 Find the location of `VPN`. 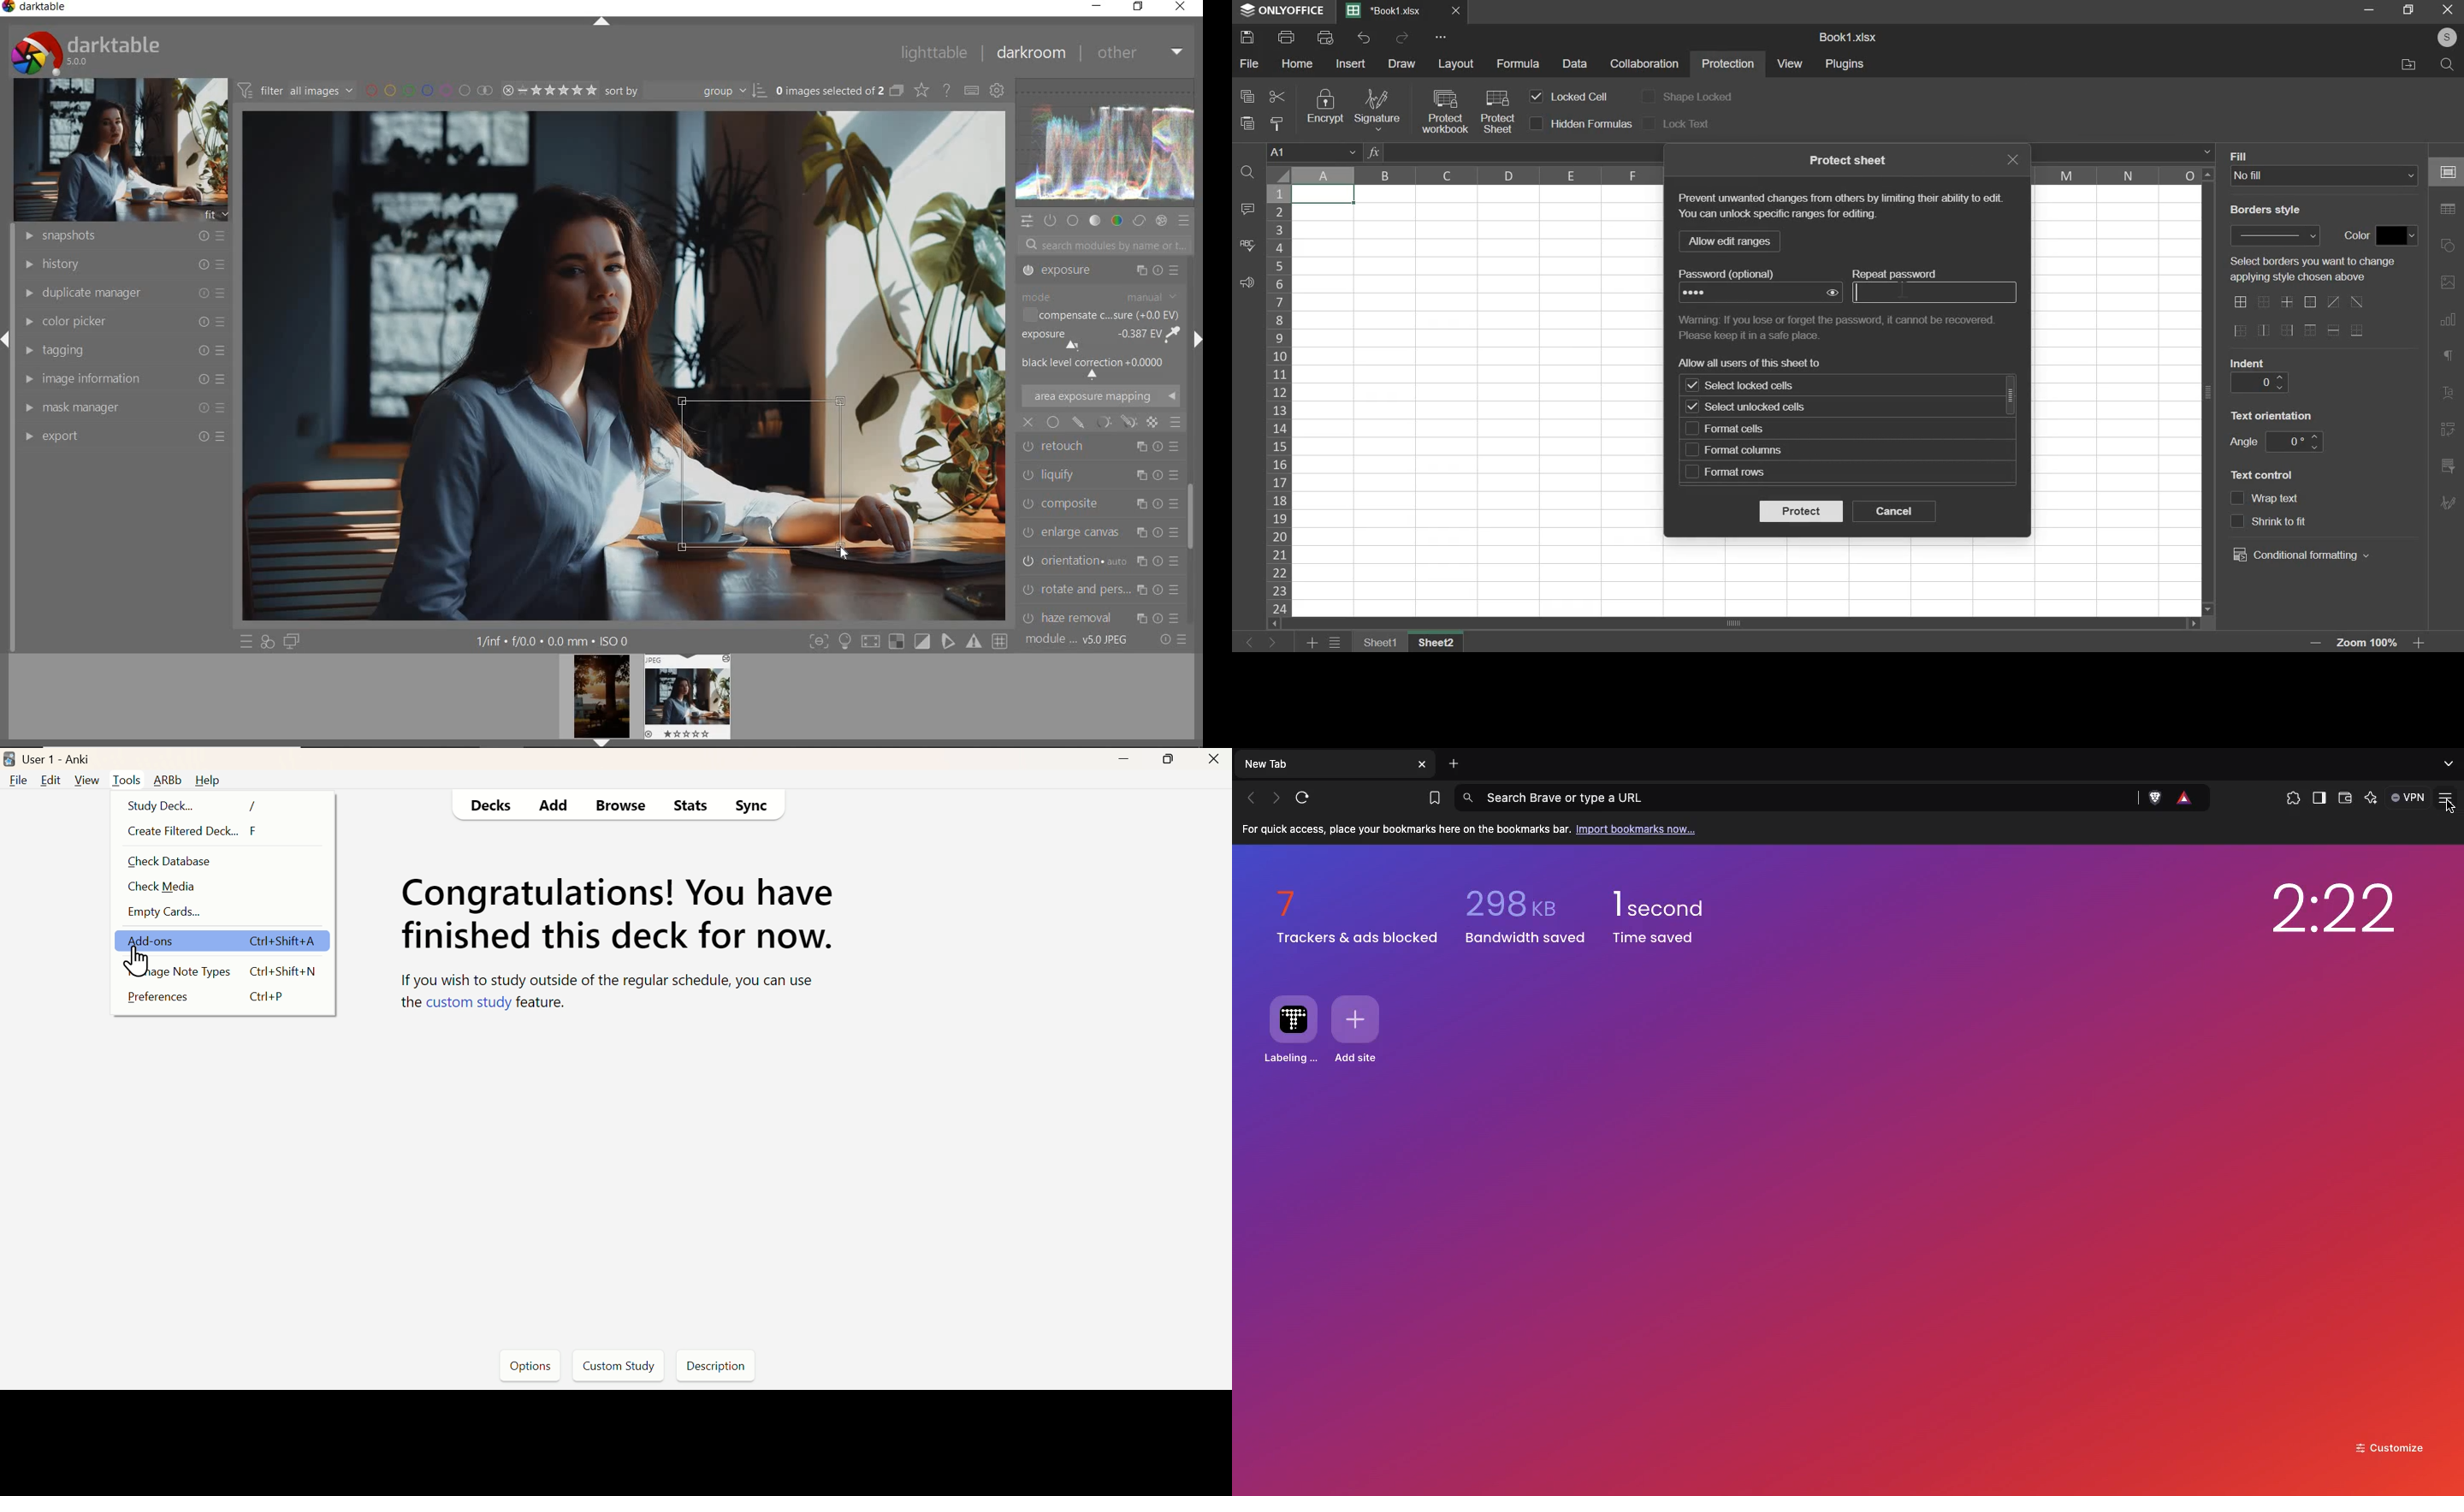

VPN is located at coordinates (2409, 797).